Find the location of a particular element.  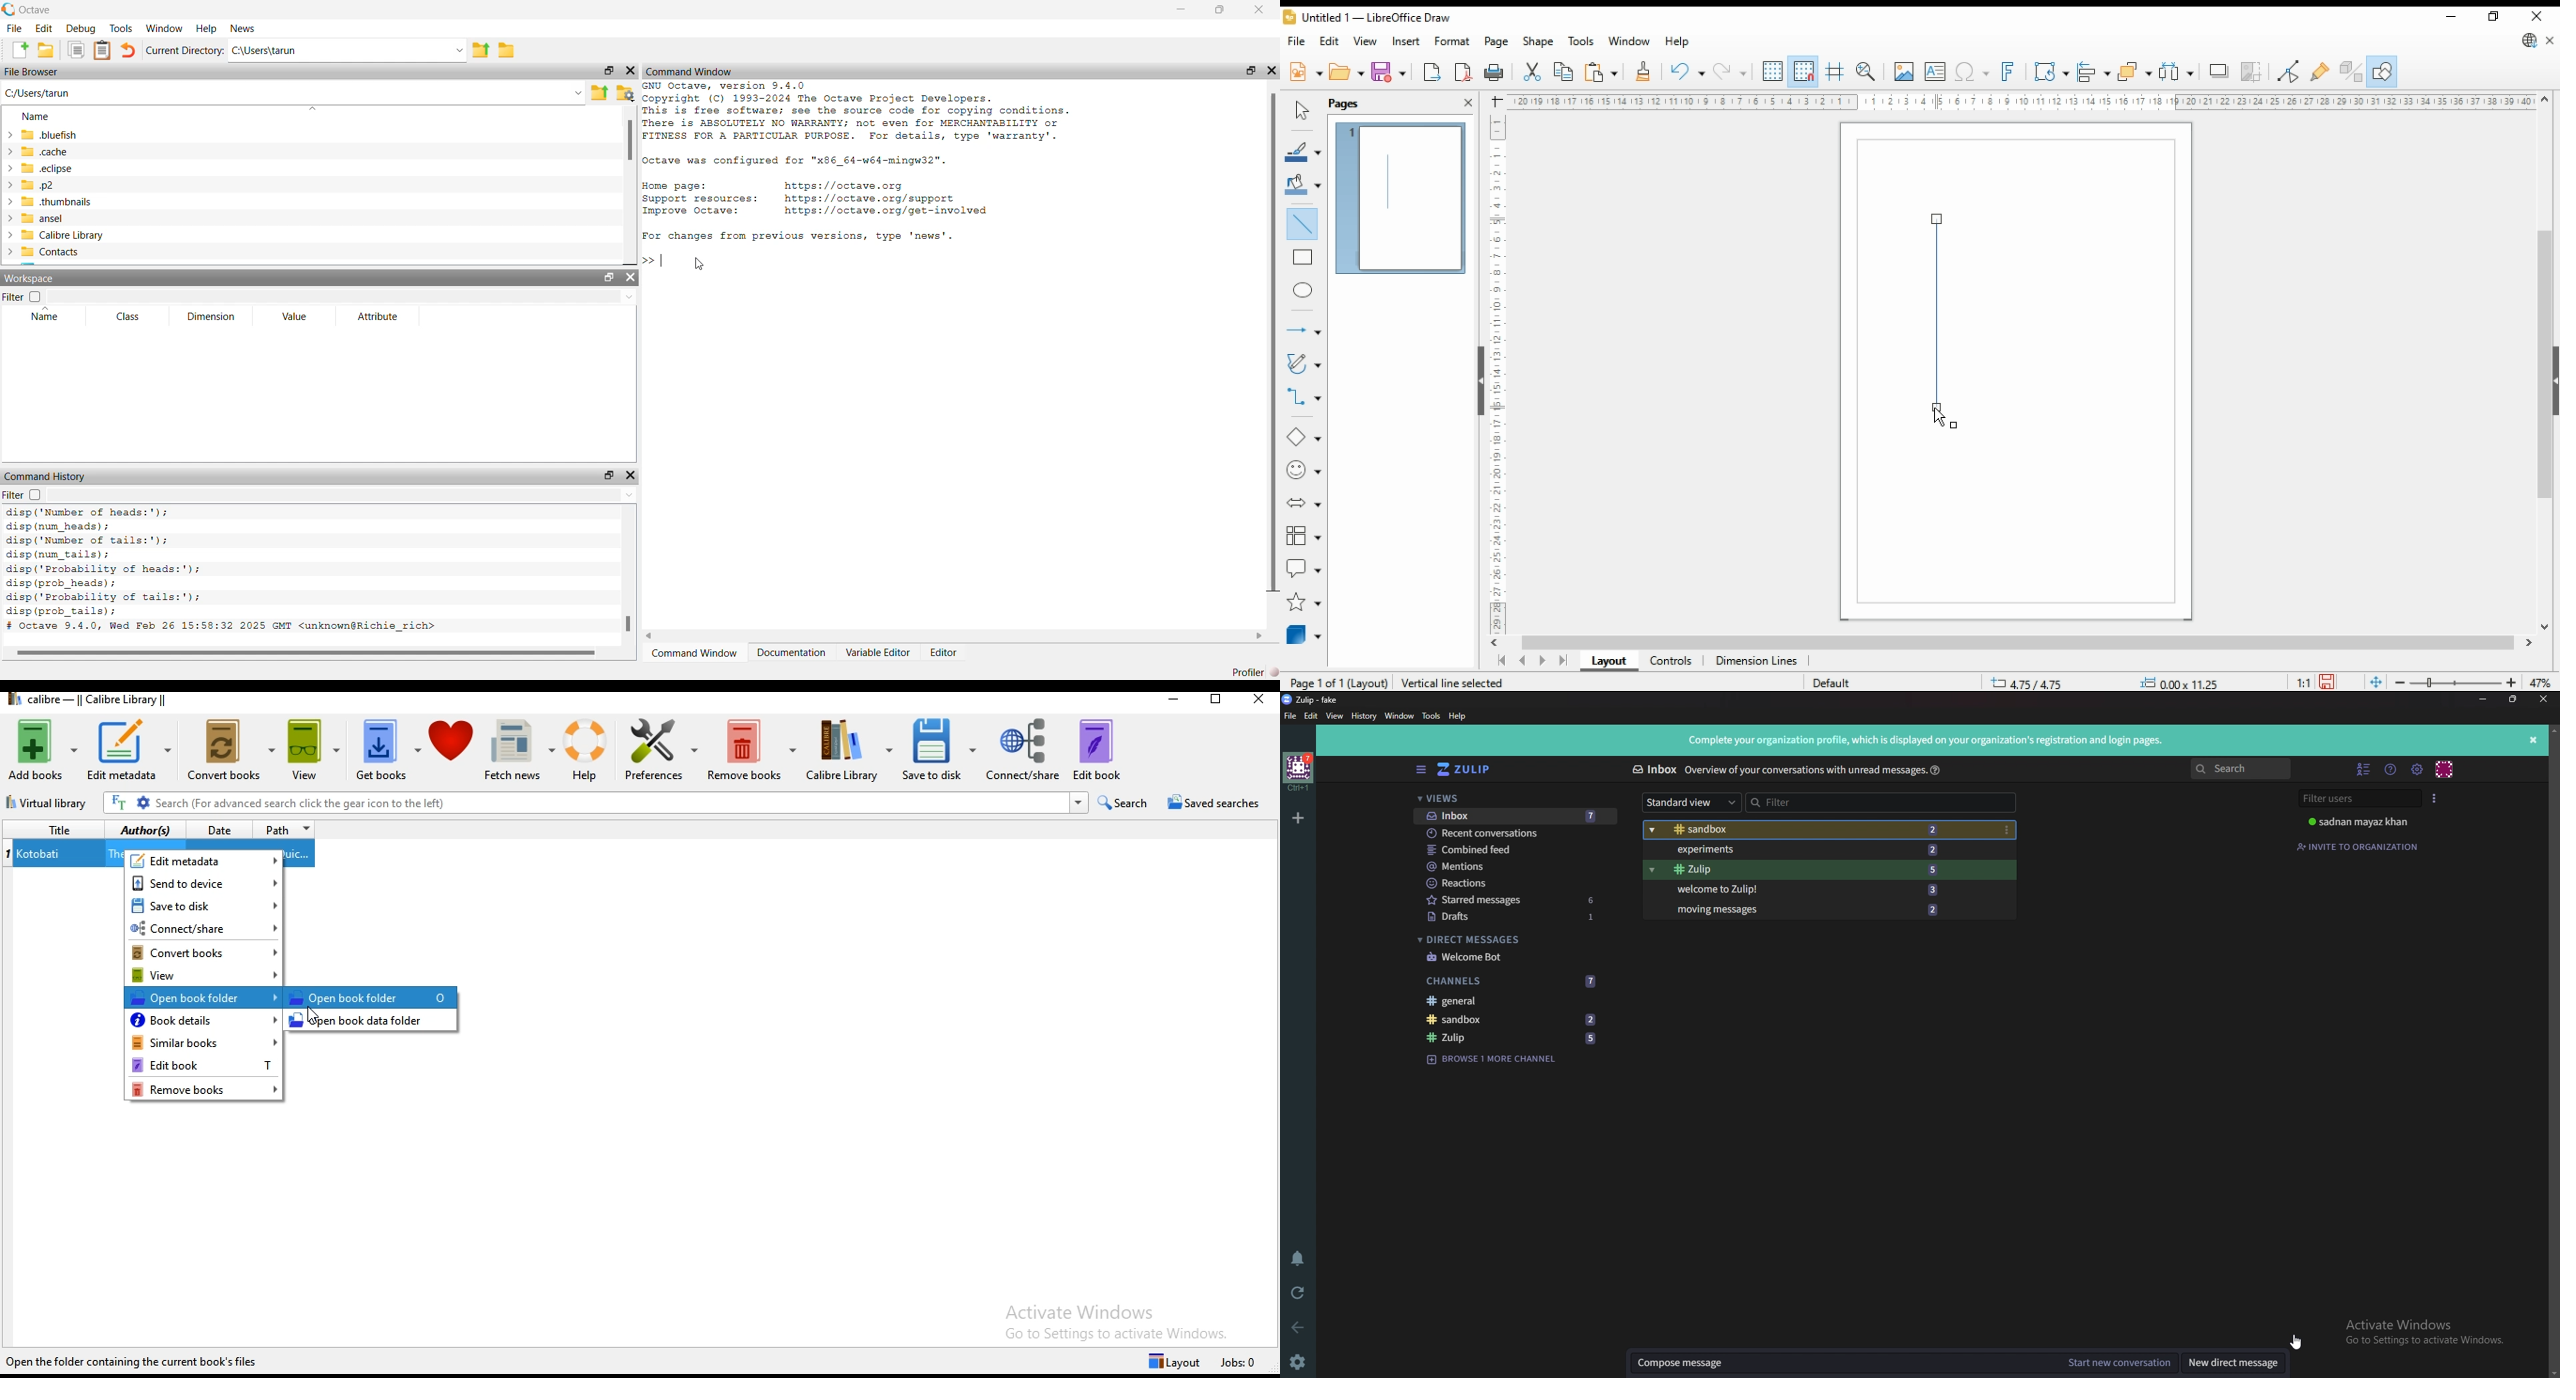

starred messages is located at coordinates (1518, 900).